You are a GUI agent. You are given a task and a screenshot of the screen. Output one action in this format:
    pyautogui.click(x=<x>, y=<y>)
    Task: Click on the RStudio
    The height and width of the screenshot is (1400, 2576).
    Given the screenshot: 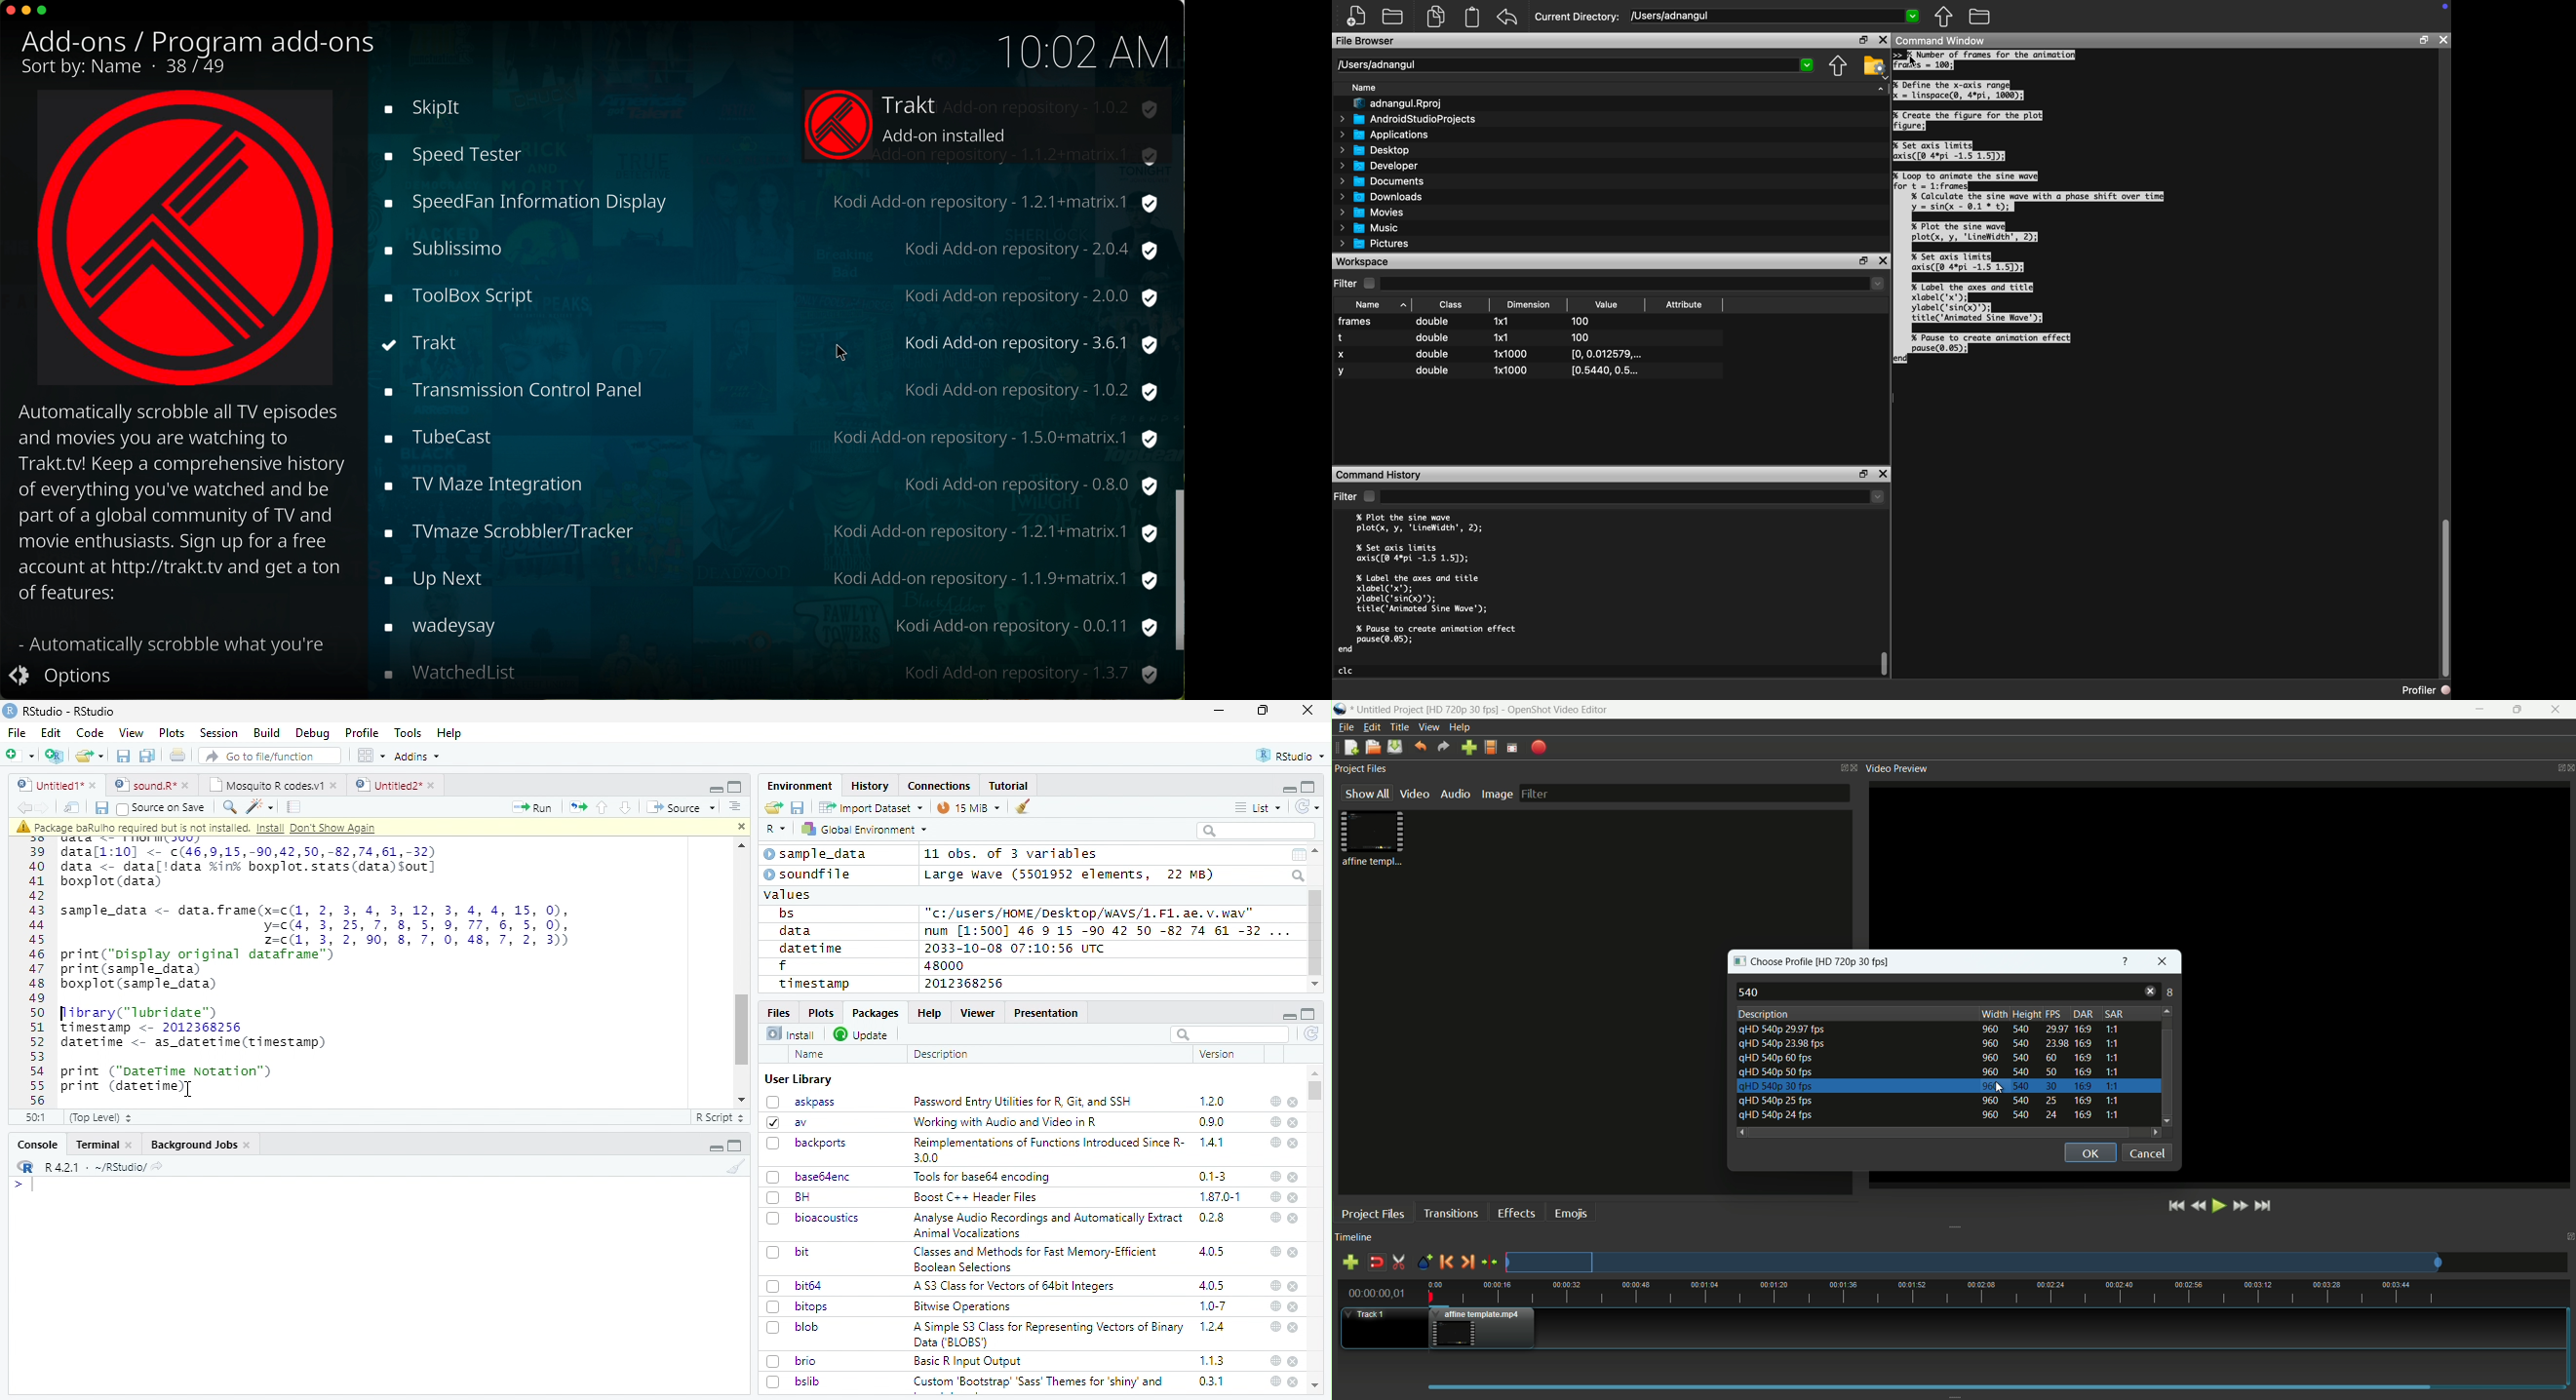 What is the action you would take?
    pyautogui.click(x=1292, y=757)
    